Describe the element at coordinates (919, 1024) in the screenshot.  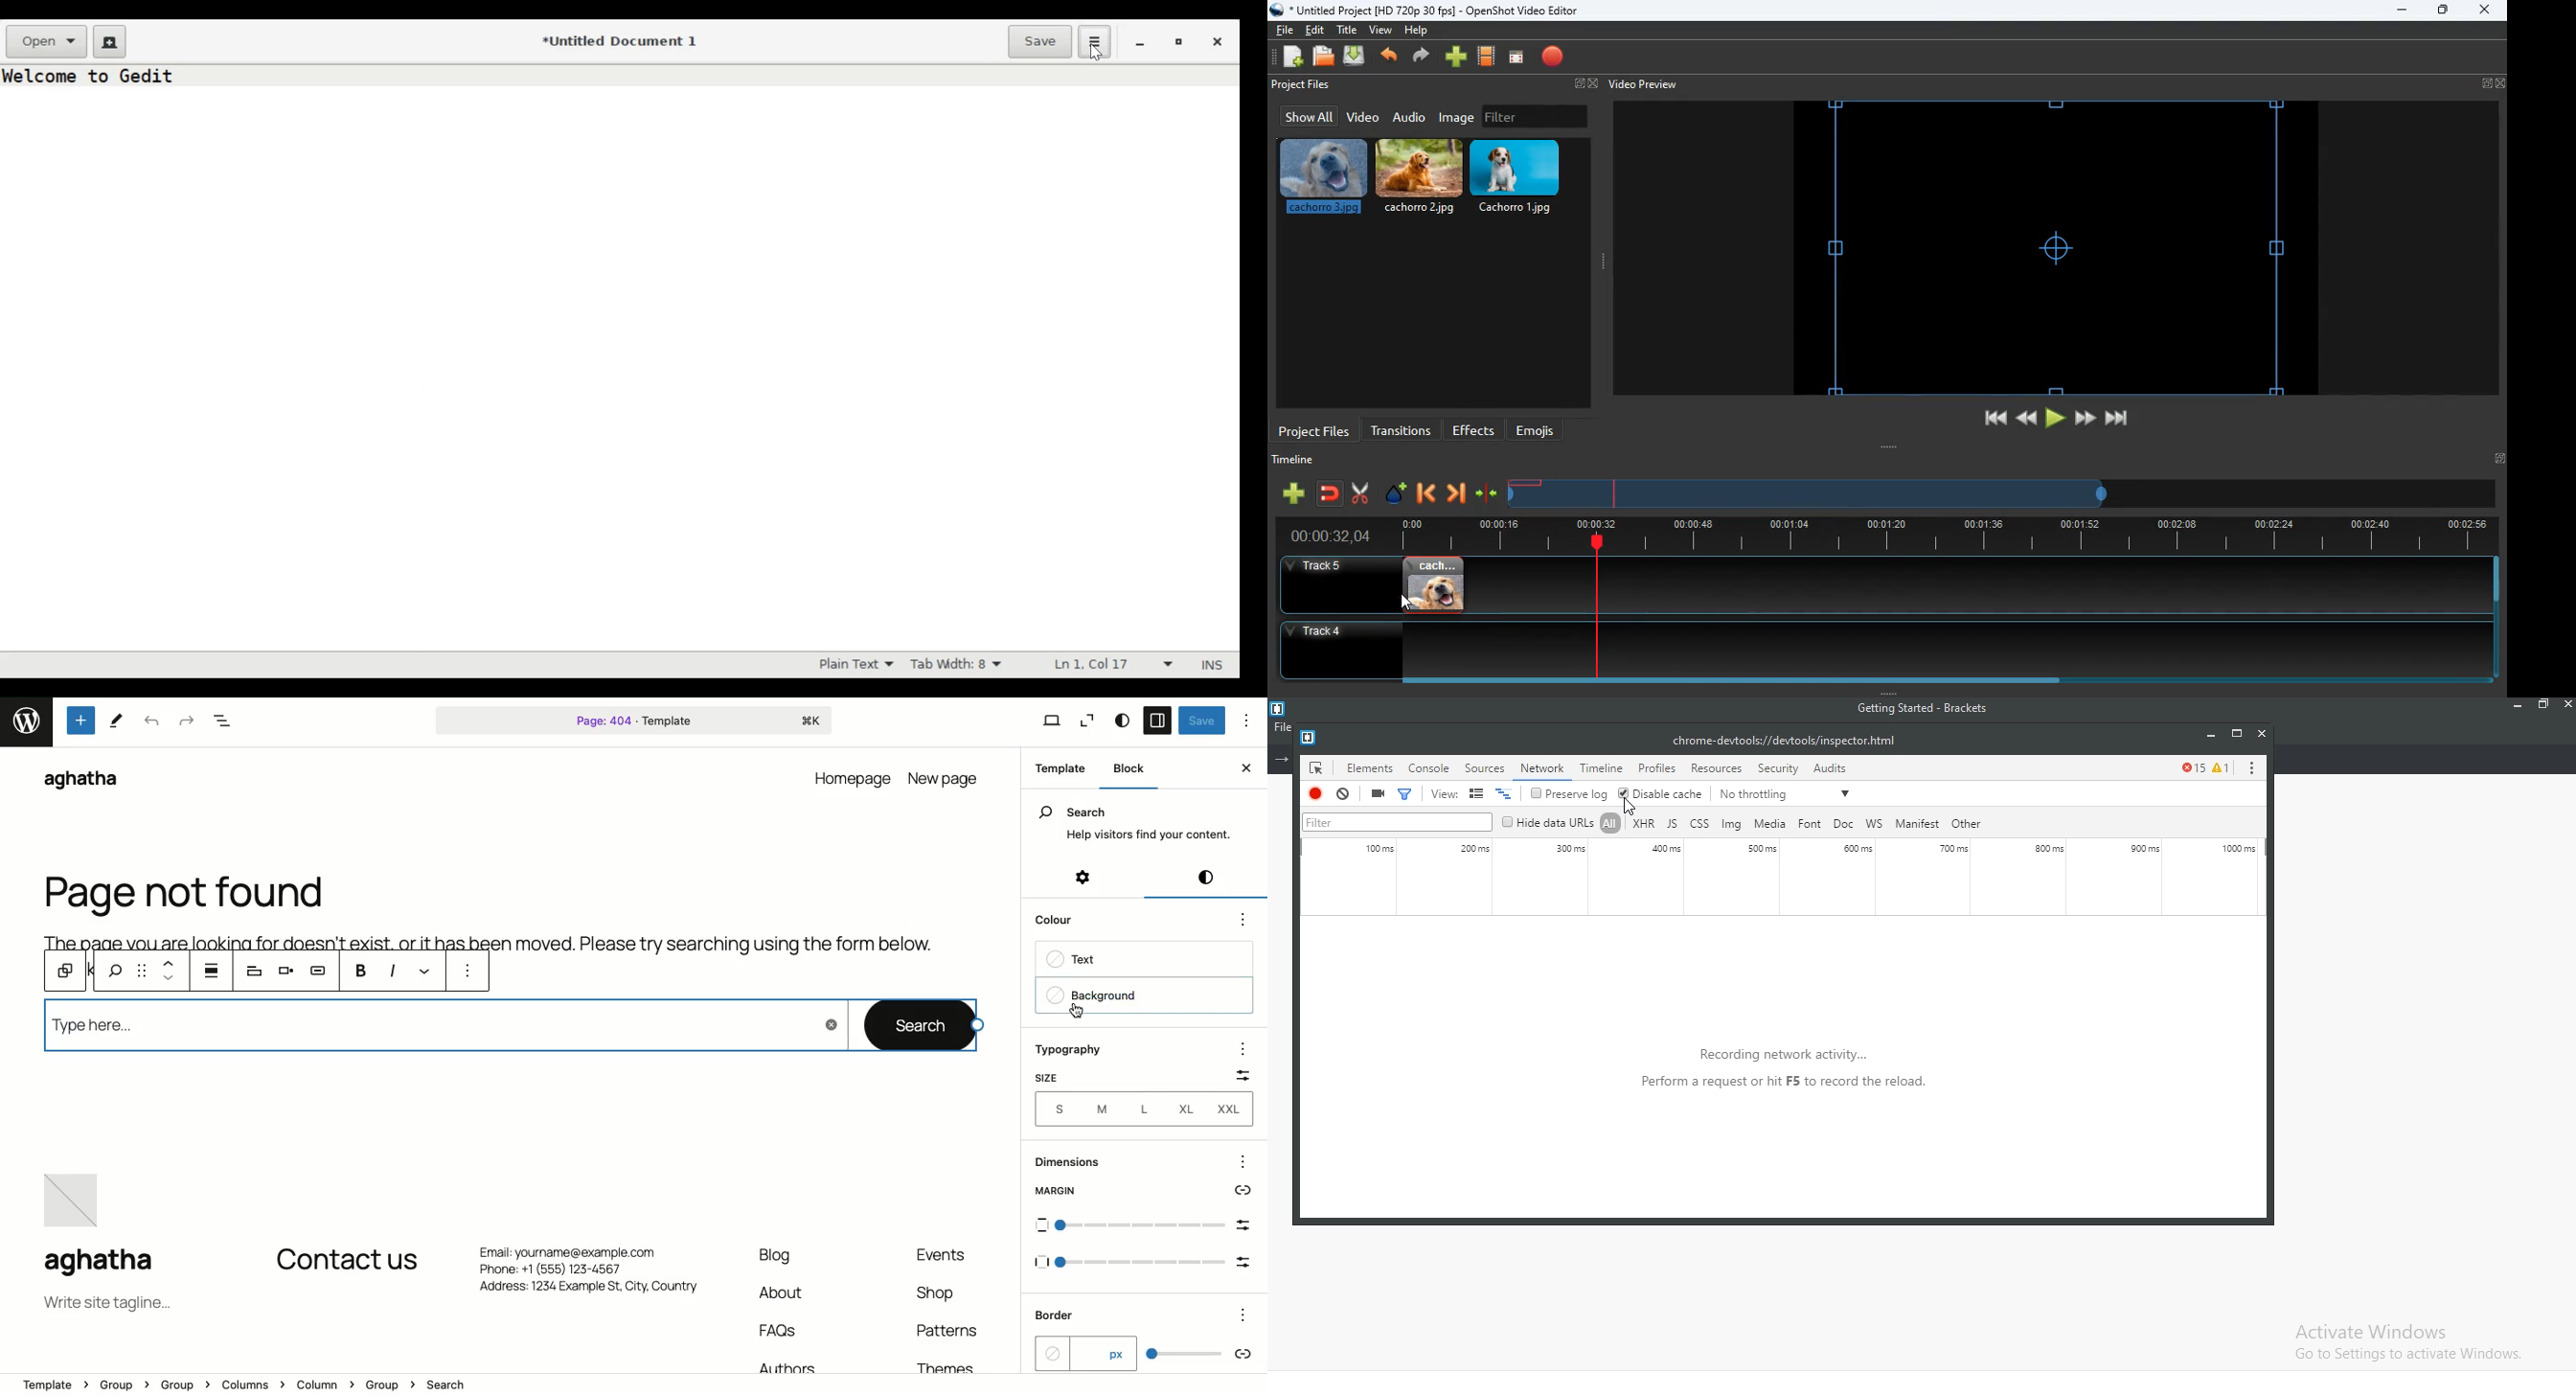
I see `Search` at that location.